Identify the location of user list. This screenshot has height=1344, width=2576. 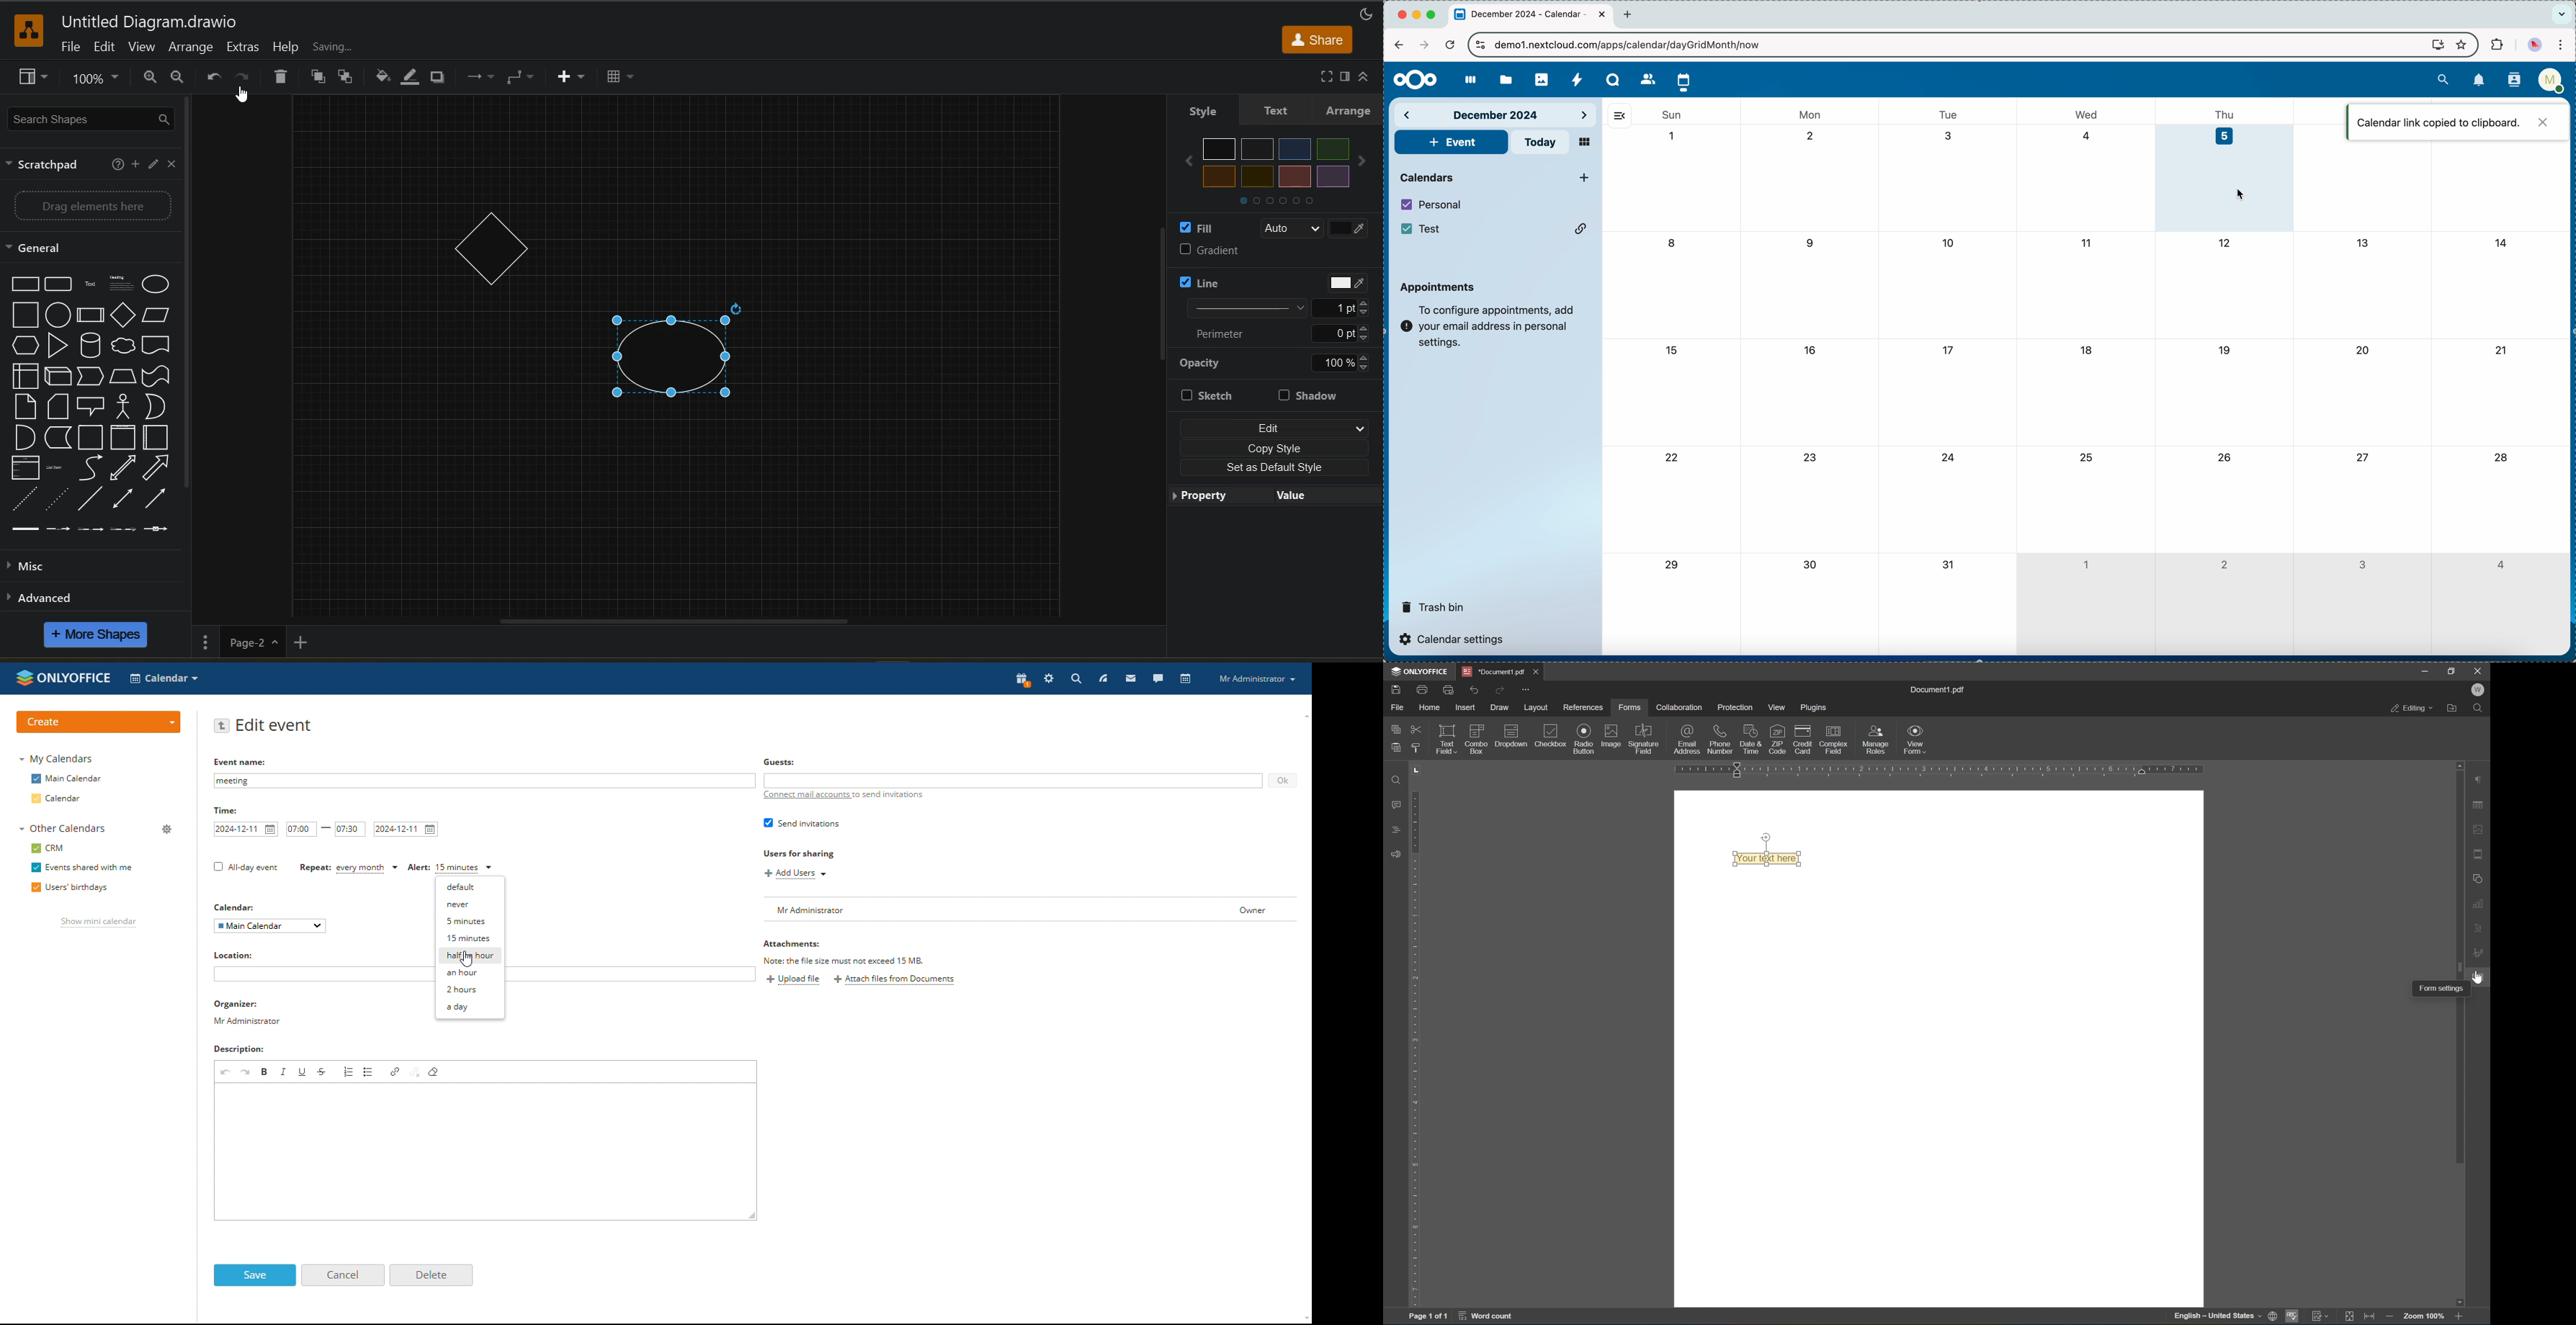
(987, 909).